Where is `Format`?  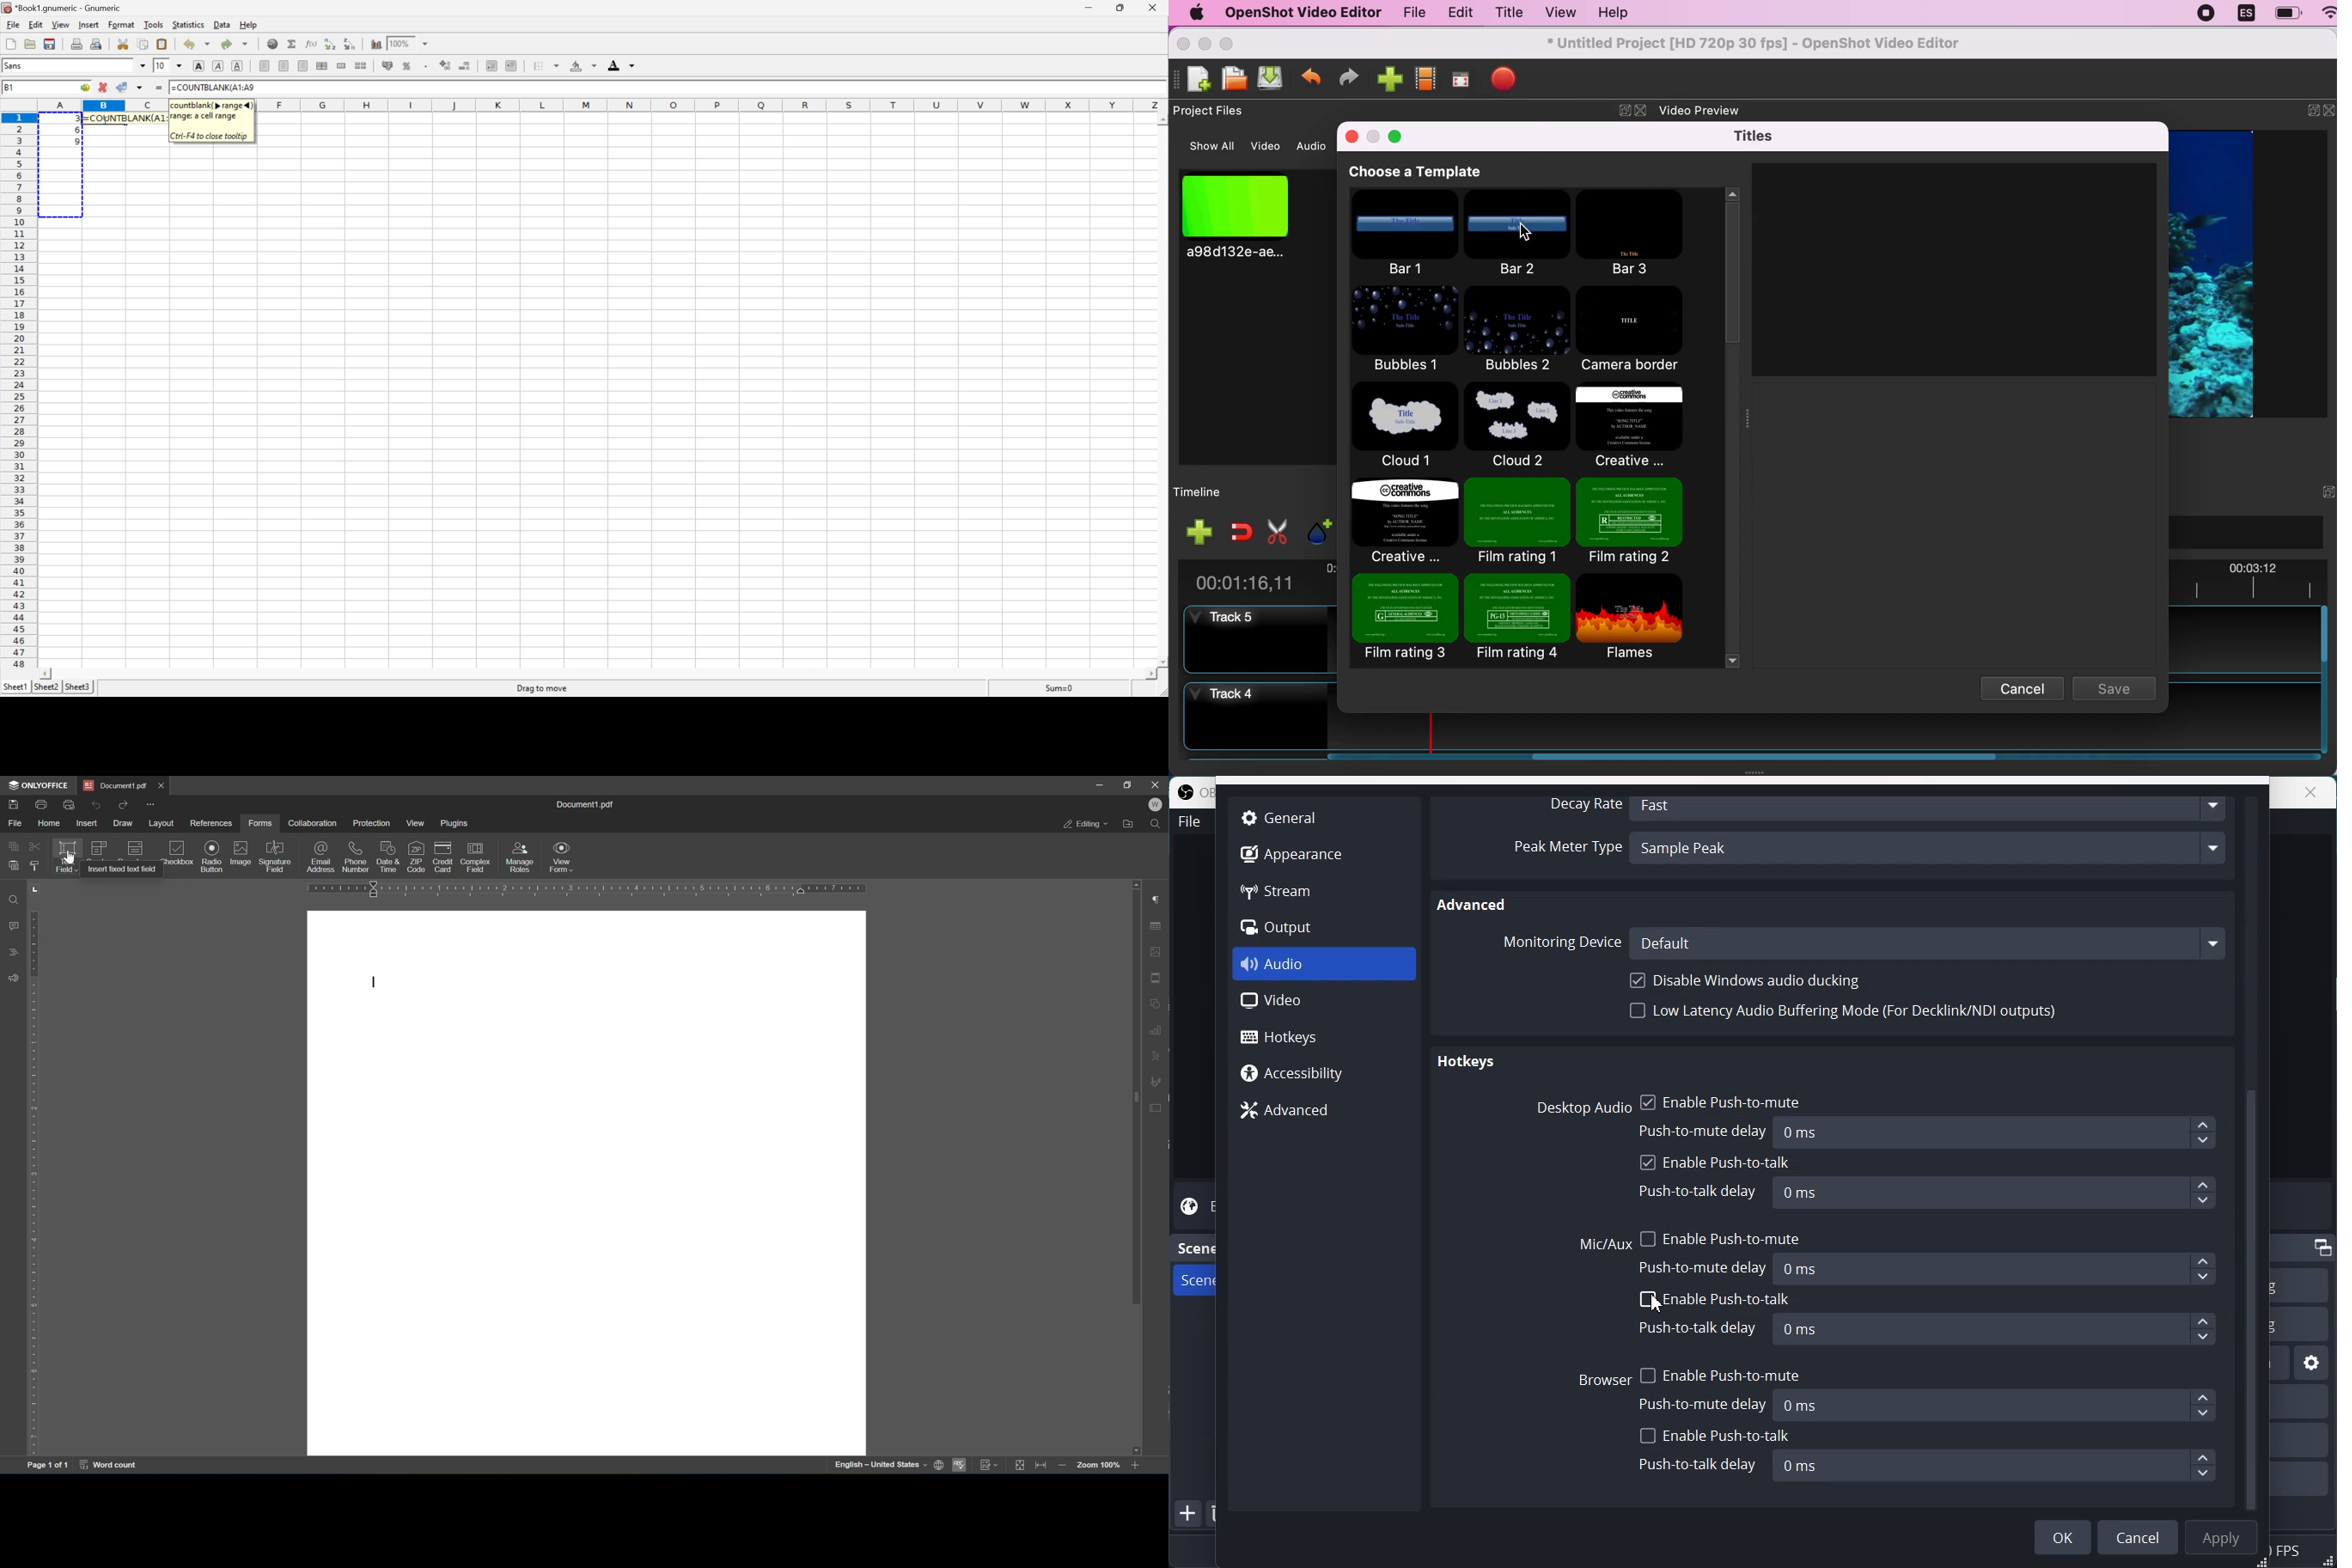
Format is located at coordinates (121, 24).